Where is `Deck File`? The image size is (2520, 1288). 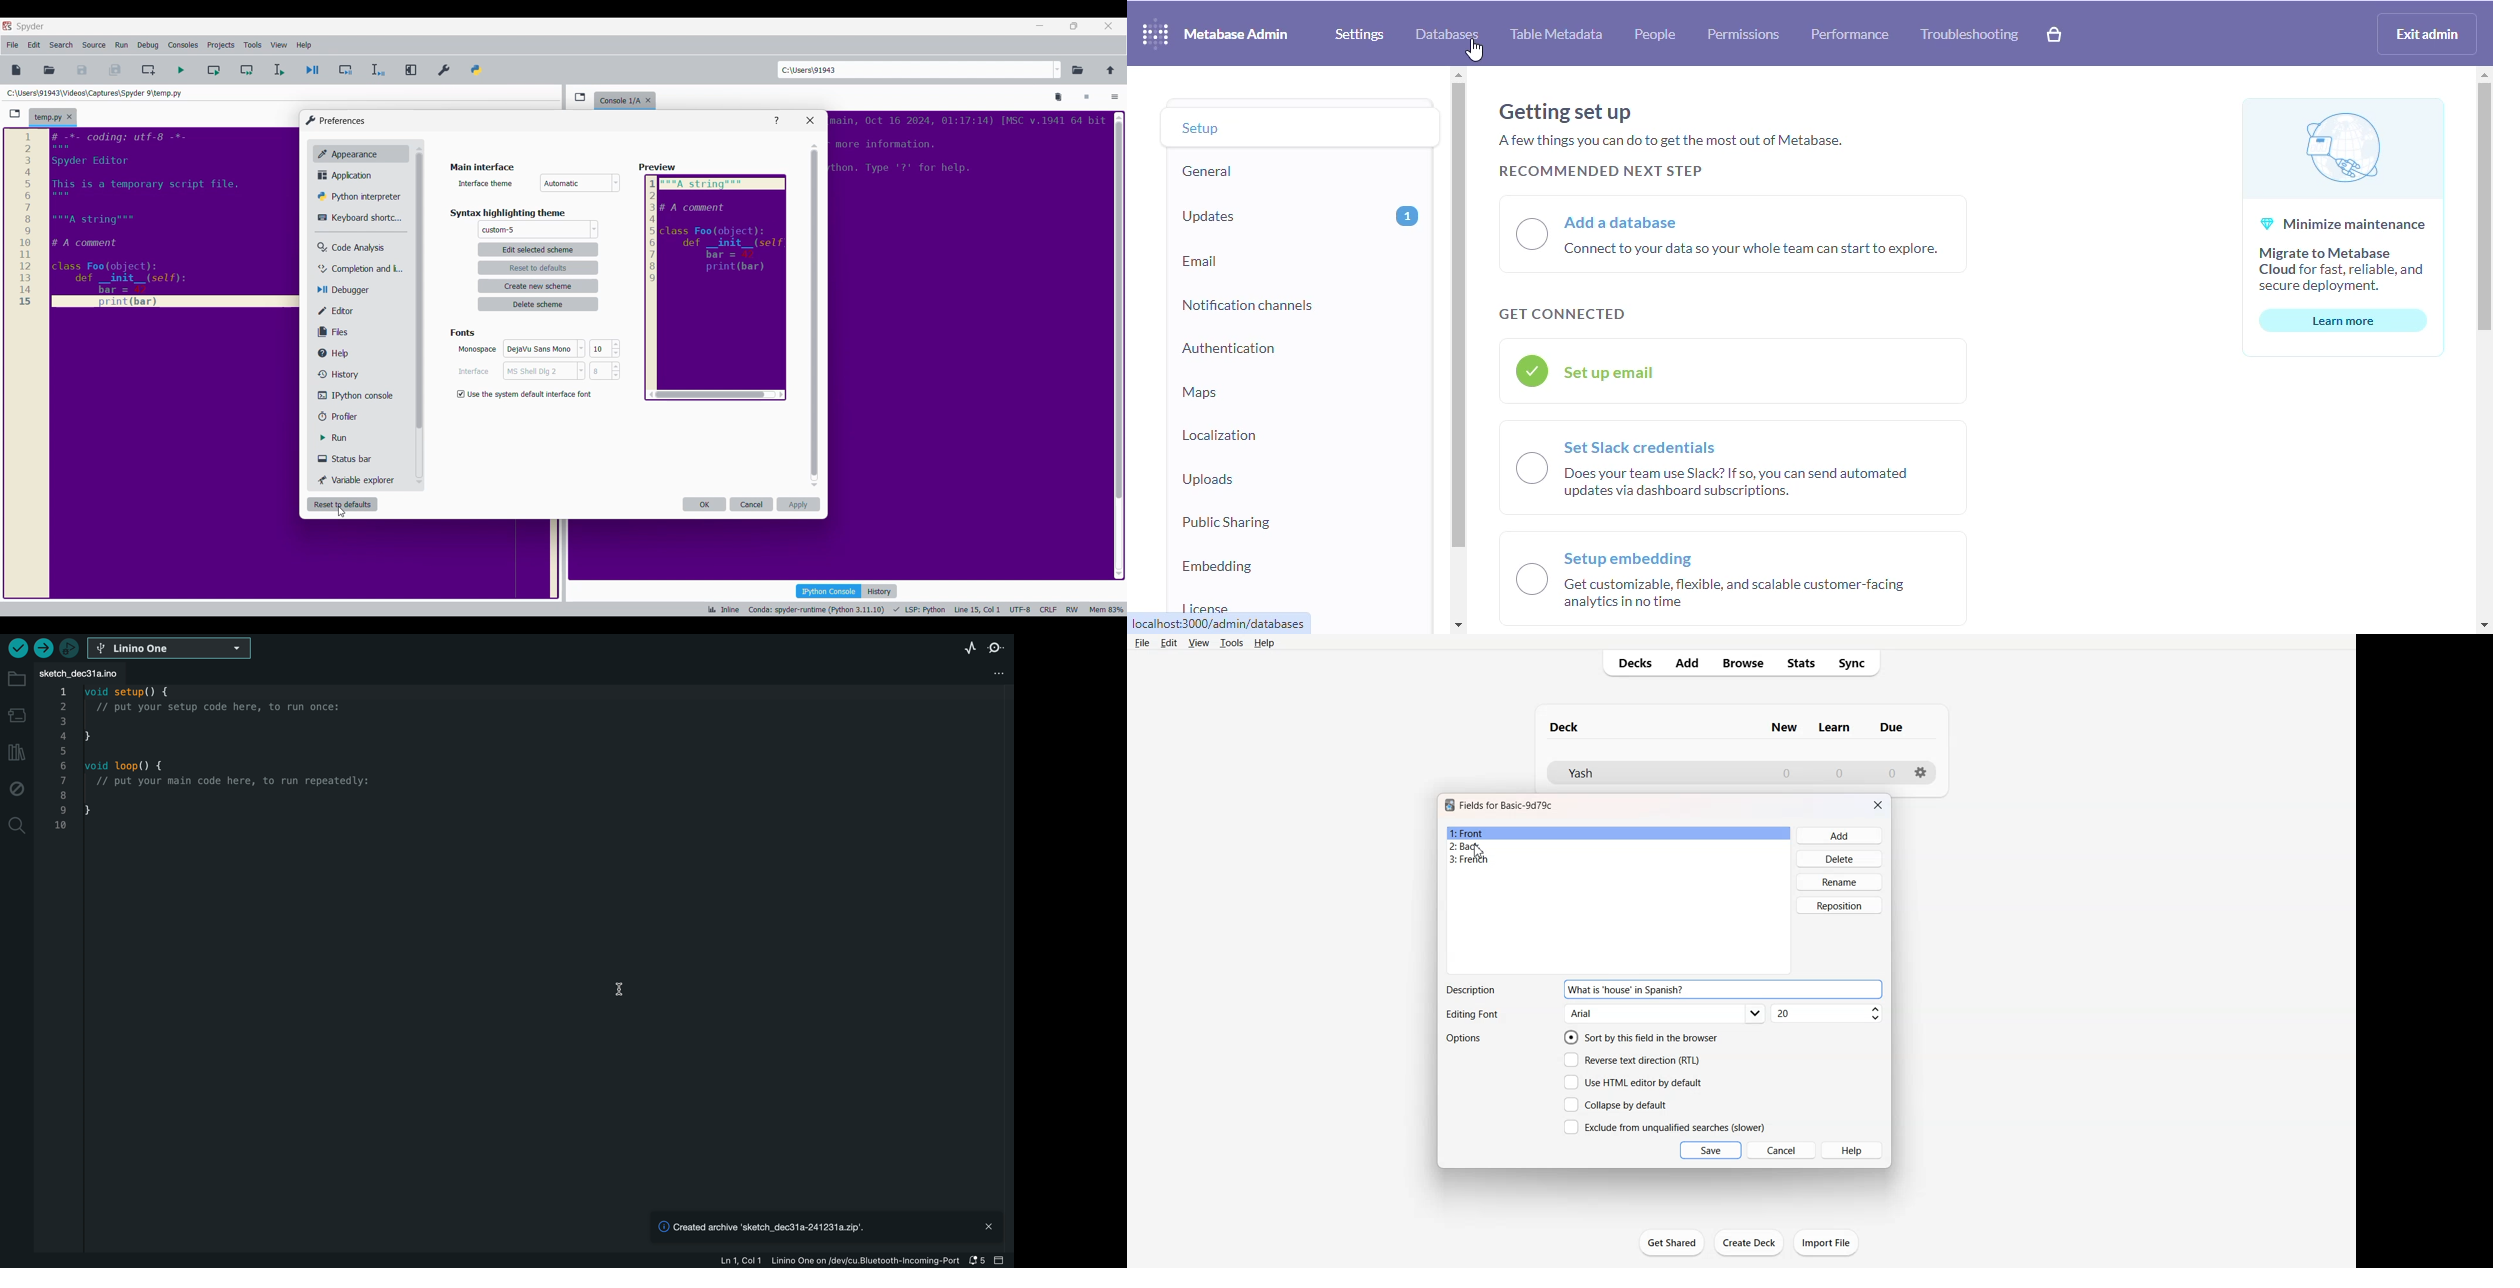 Deck File is located at coordinates (1652, 773).